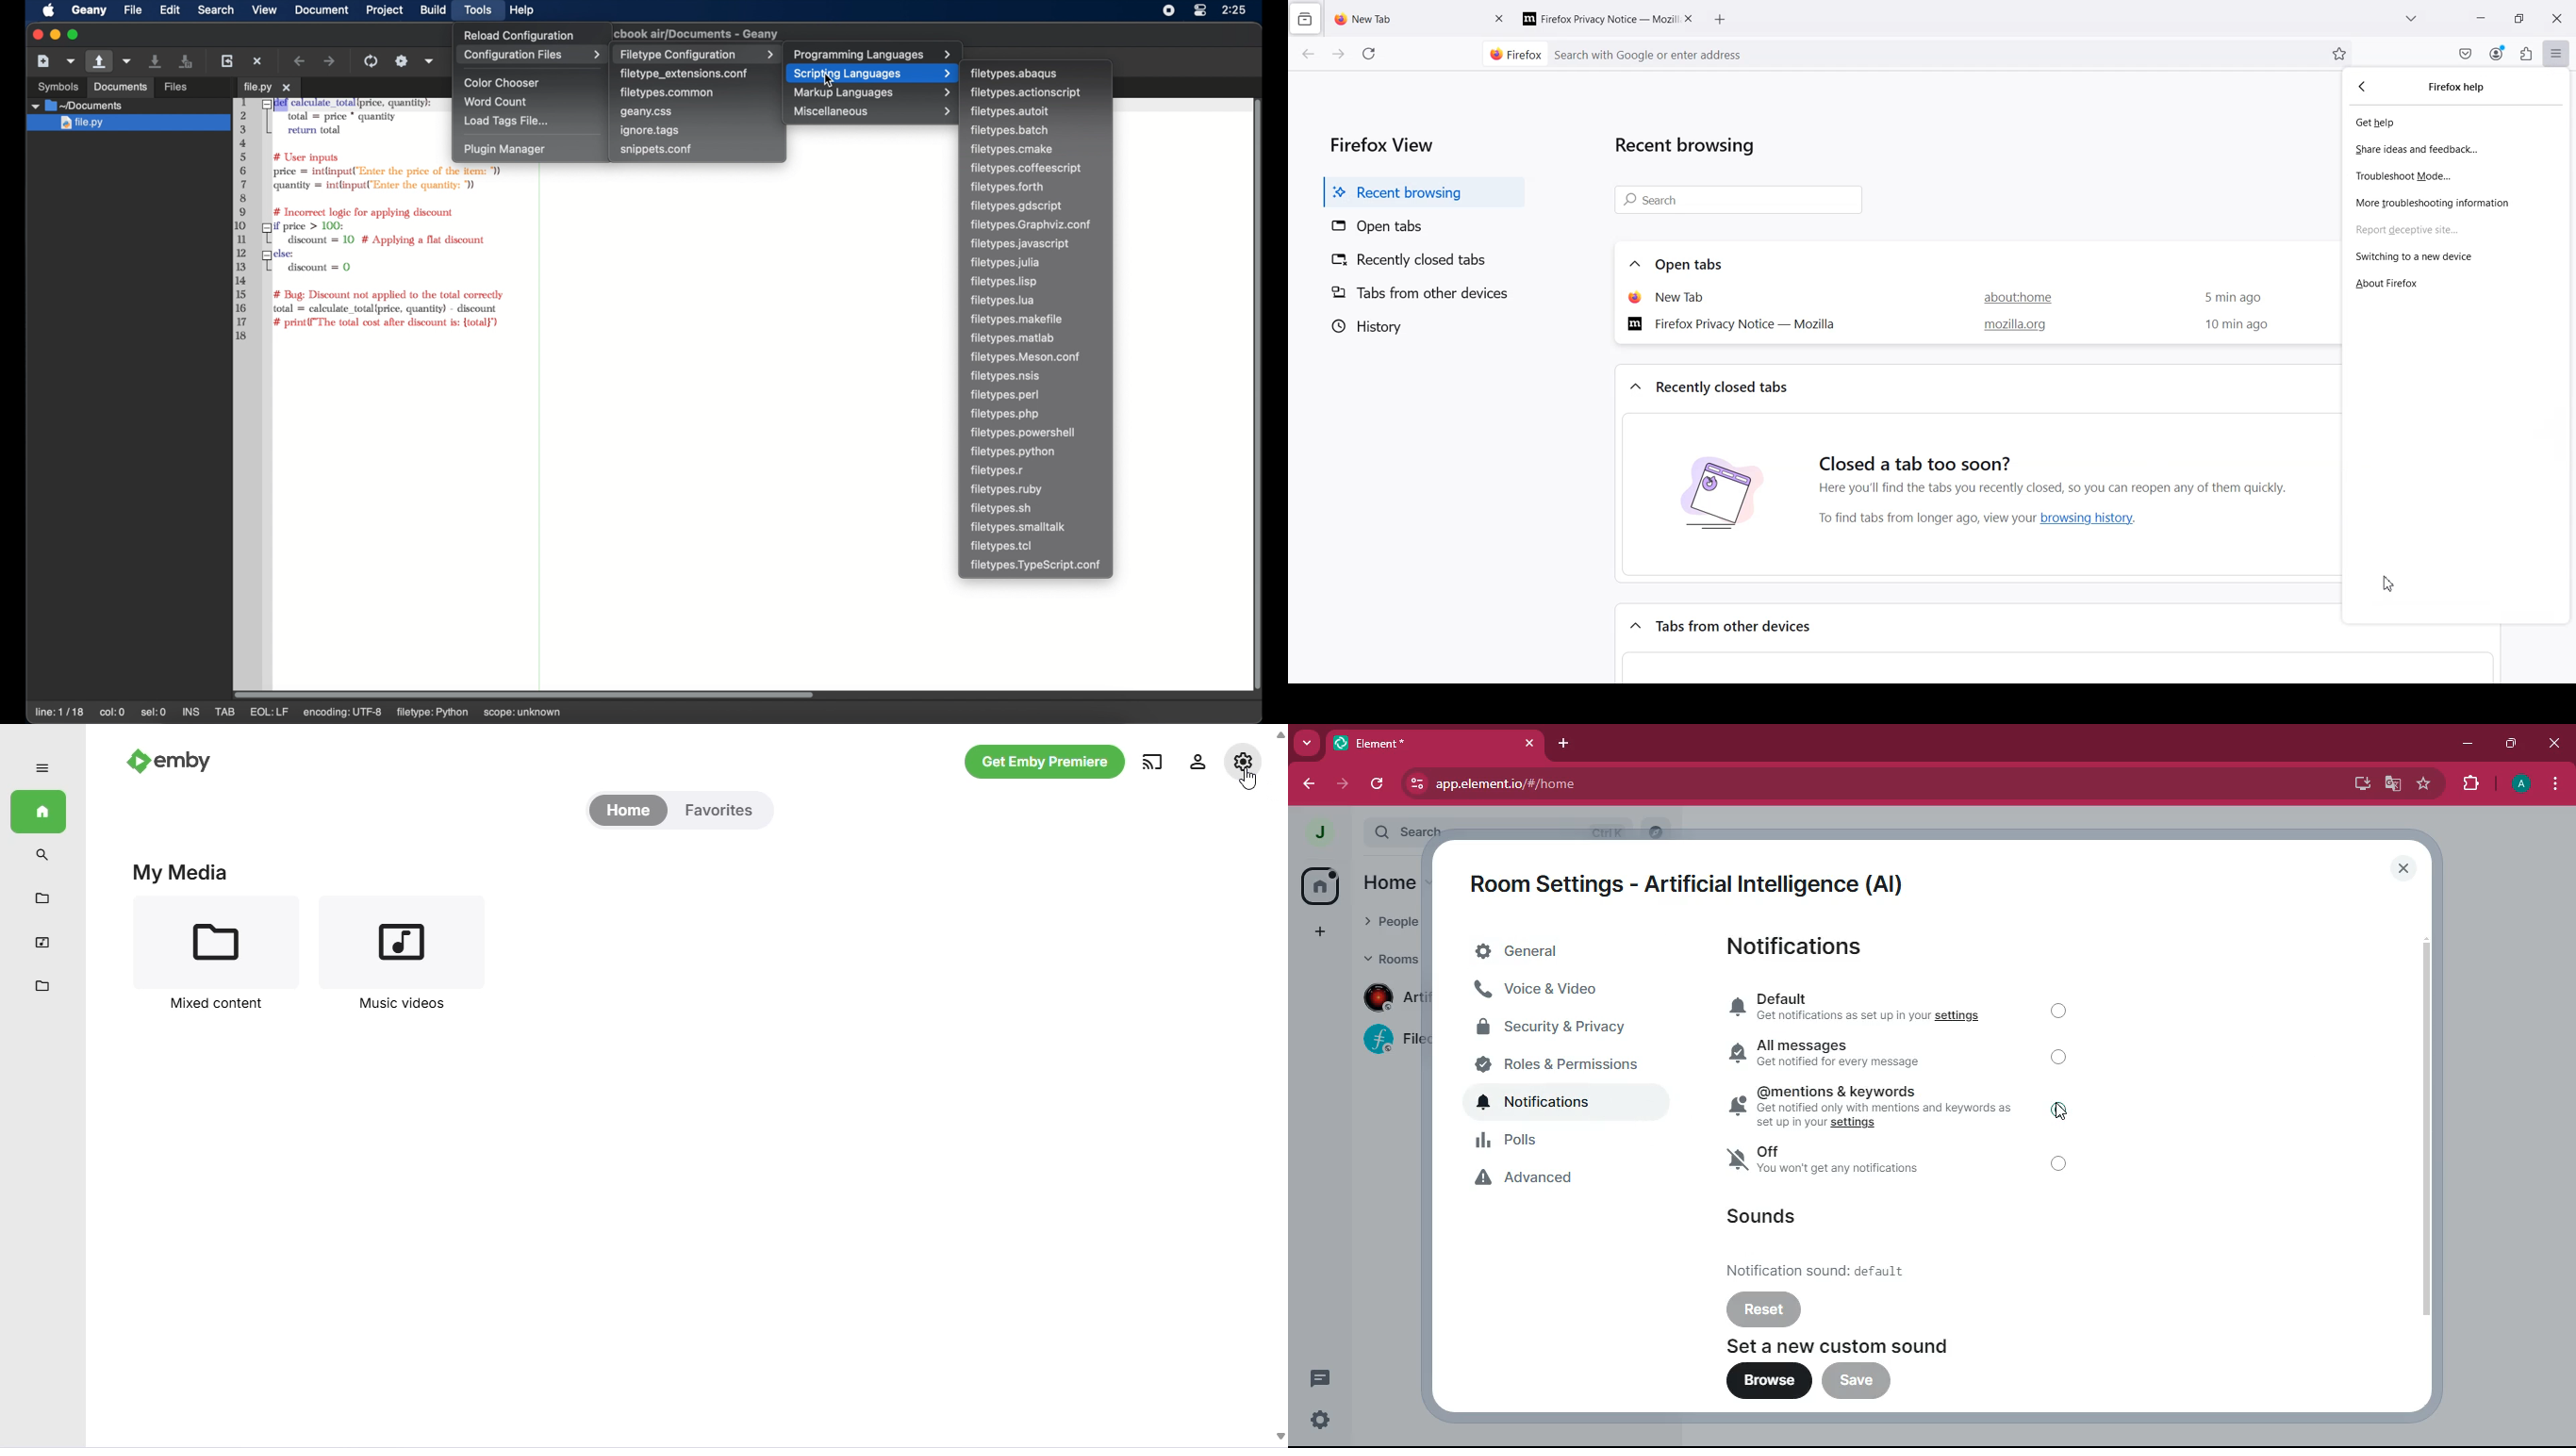 The height and width of the screenshot is (1456, 2576). I want to click on general, so click(1560, 953).